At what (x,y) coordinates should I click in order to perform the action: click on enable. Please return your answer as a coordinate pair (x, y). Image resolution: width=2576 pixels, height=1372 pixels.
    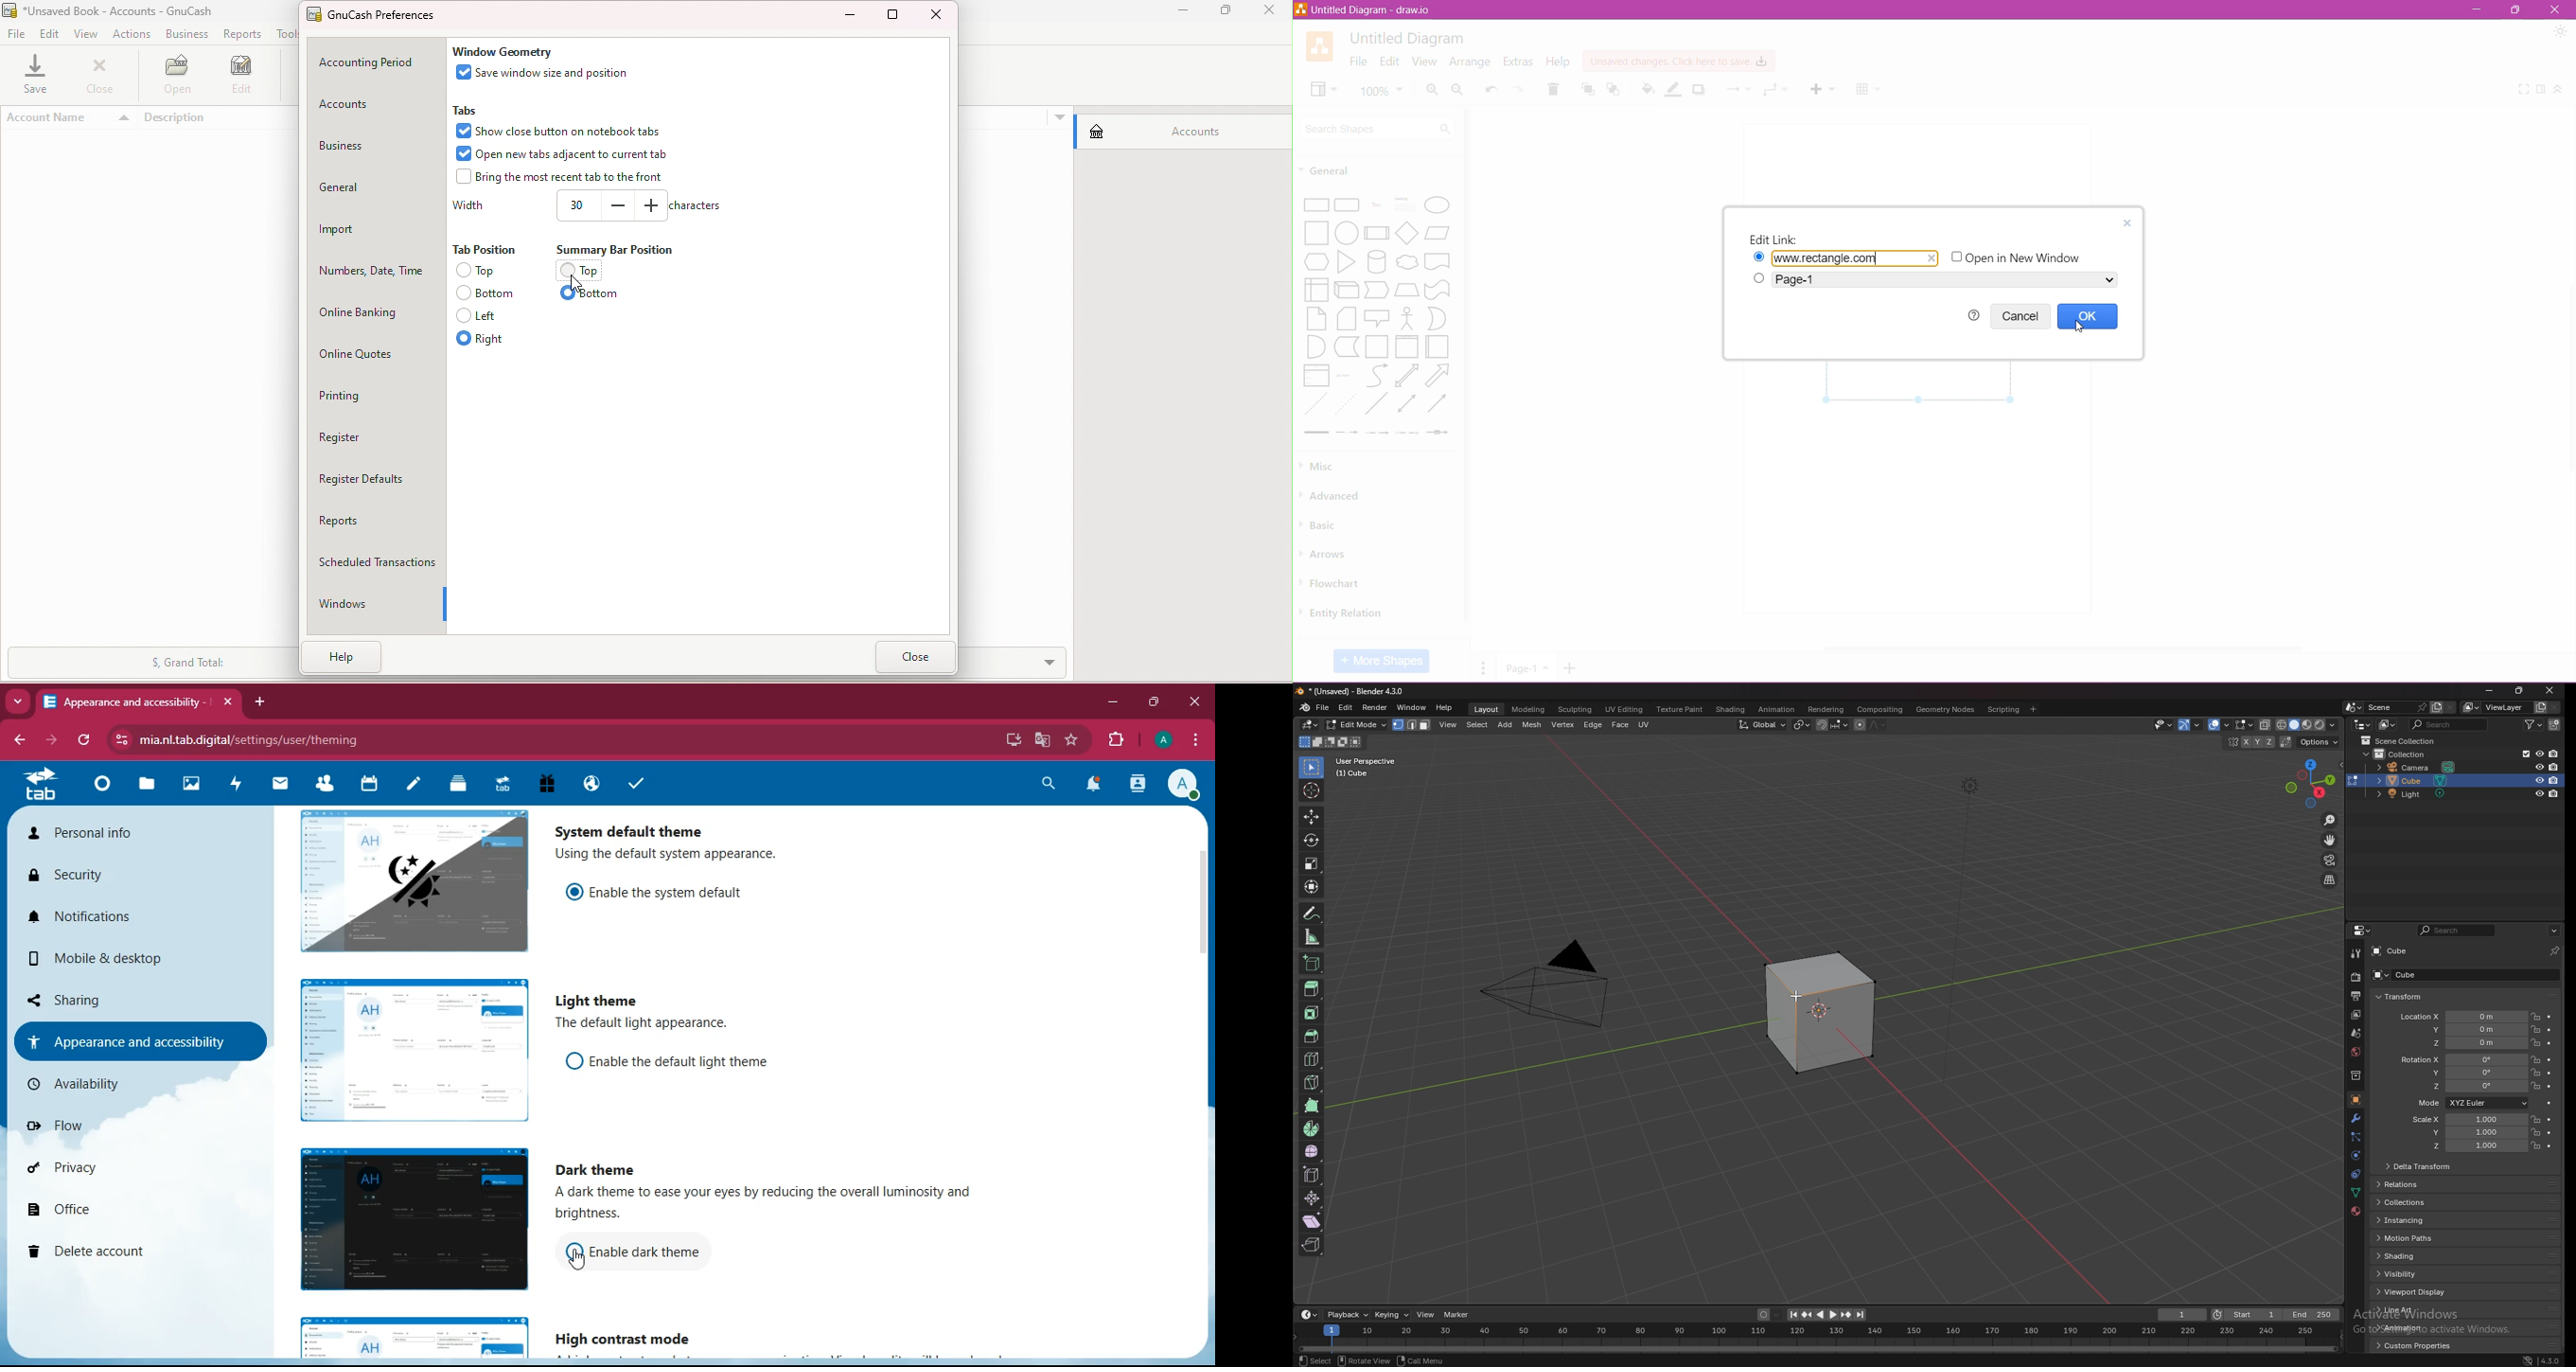
    Looking at the image, I should click on (665, 1253).